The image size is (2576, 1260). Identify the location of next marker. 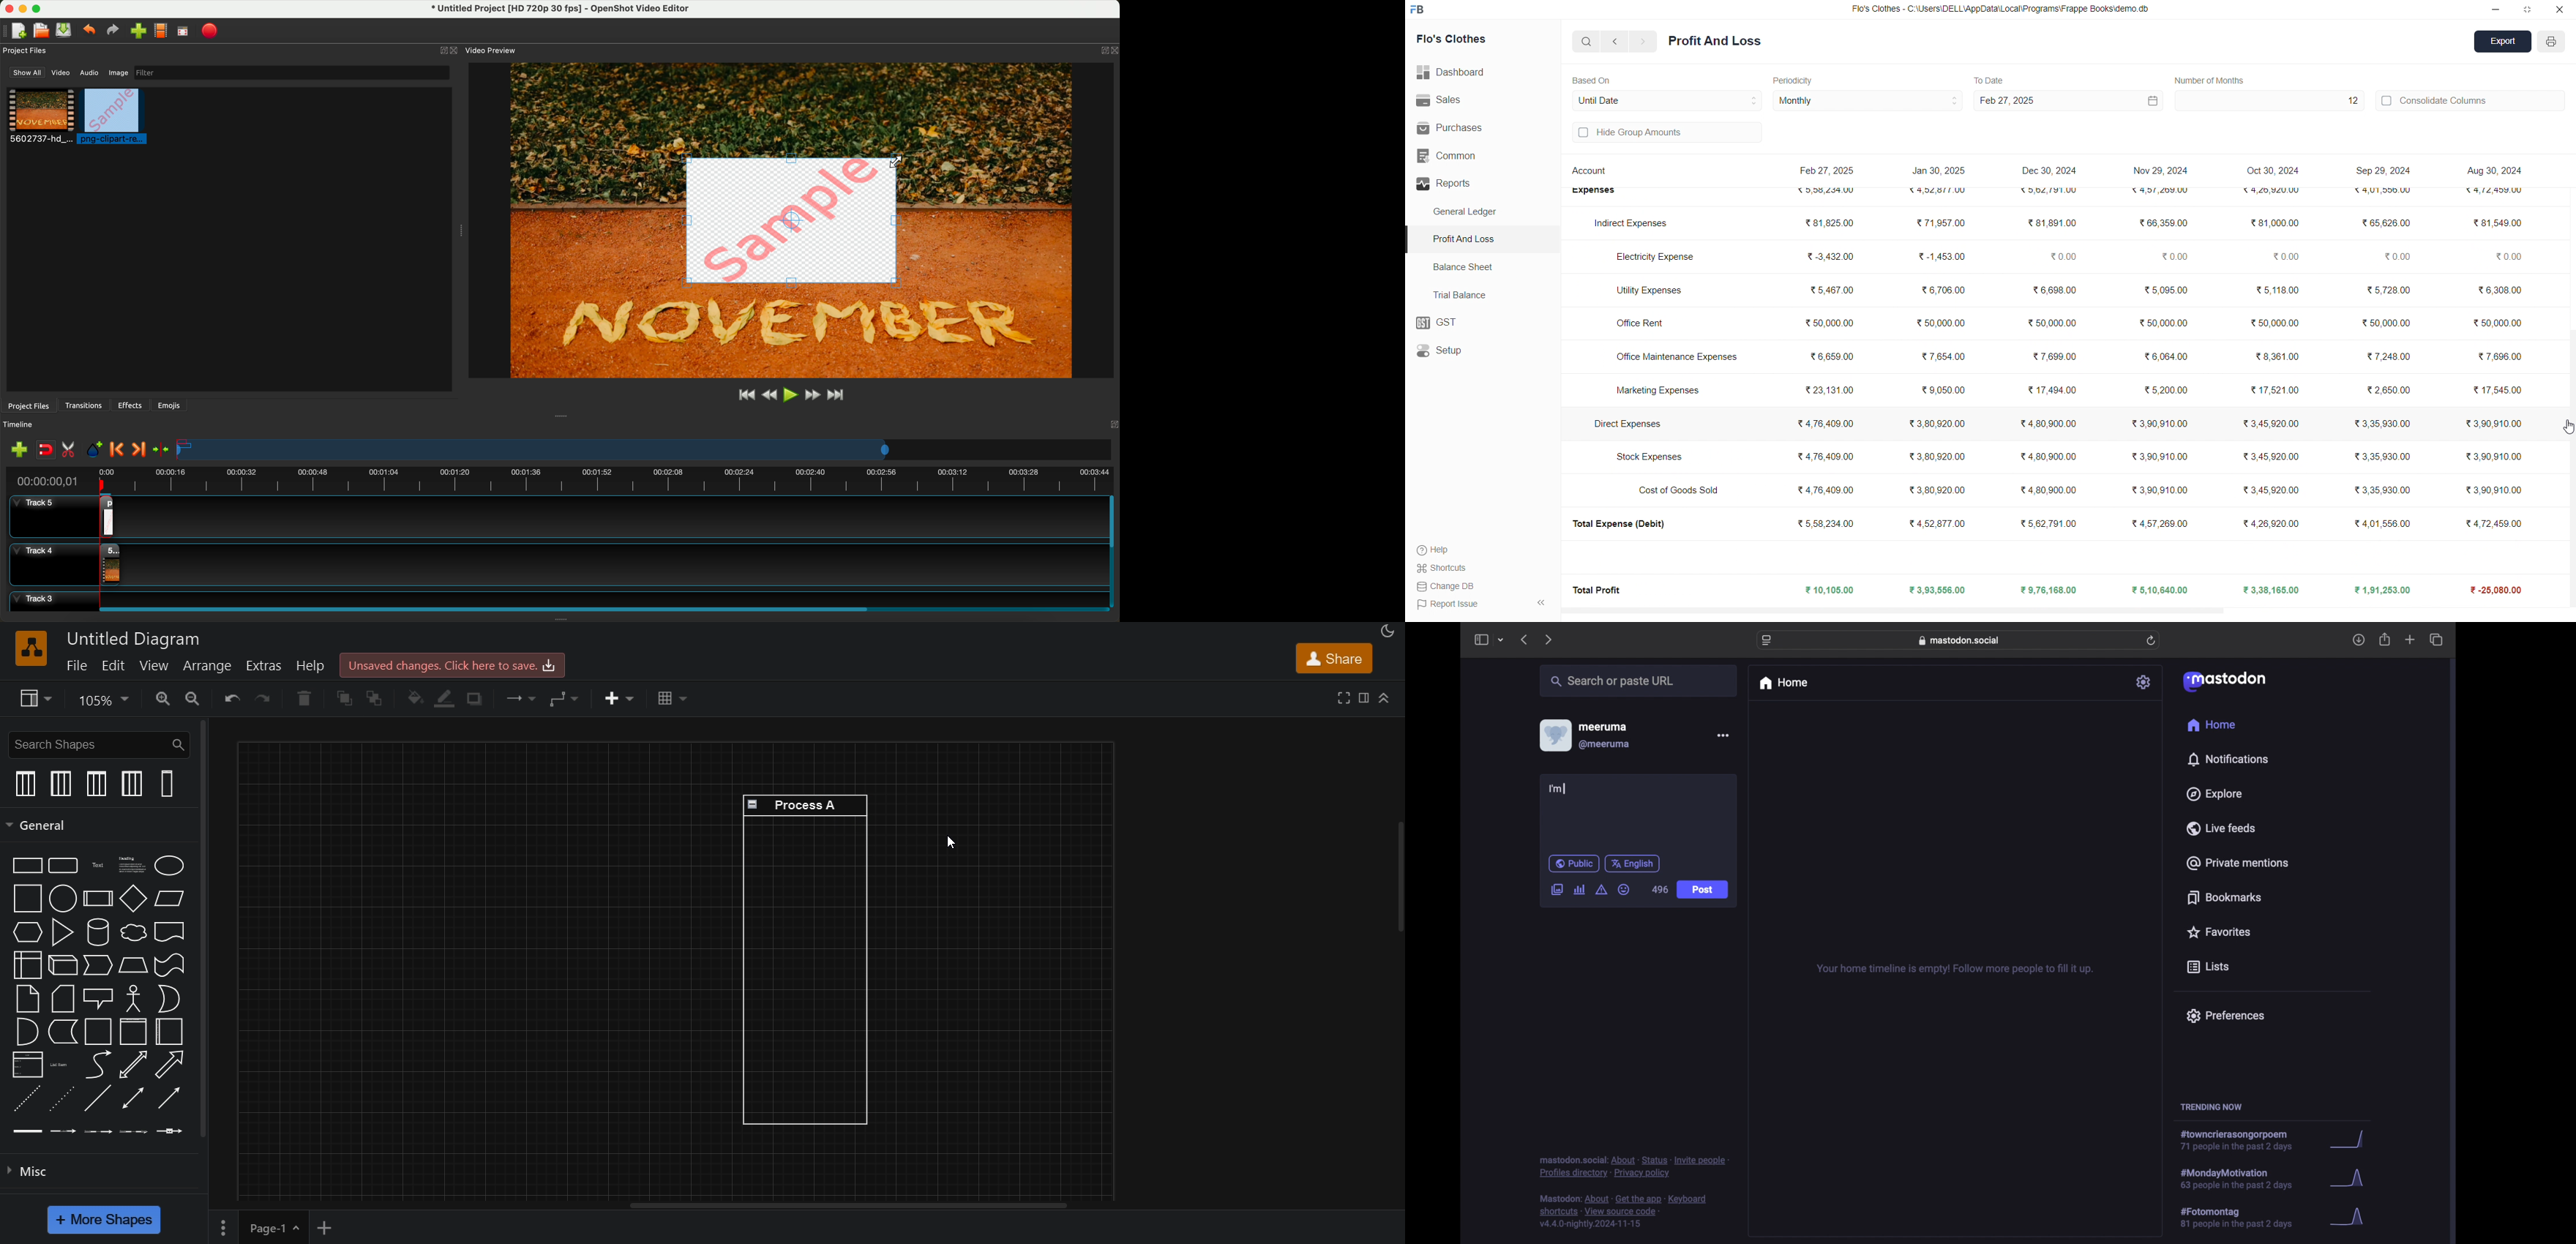
(138, 450).